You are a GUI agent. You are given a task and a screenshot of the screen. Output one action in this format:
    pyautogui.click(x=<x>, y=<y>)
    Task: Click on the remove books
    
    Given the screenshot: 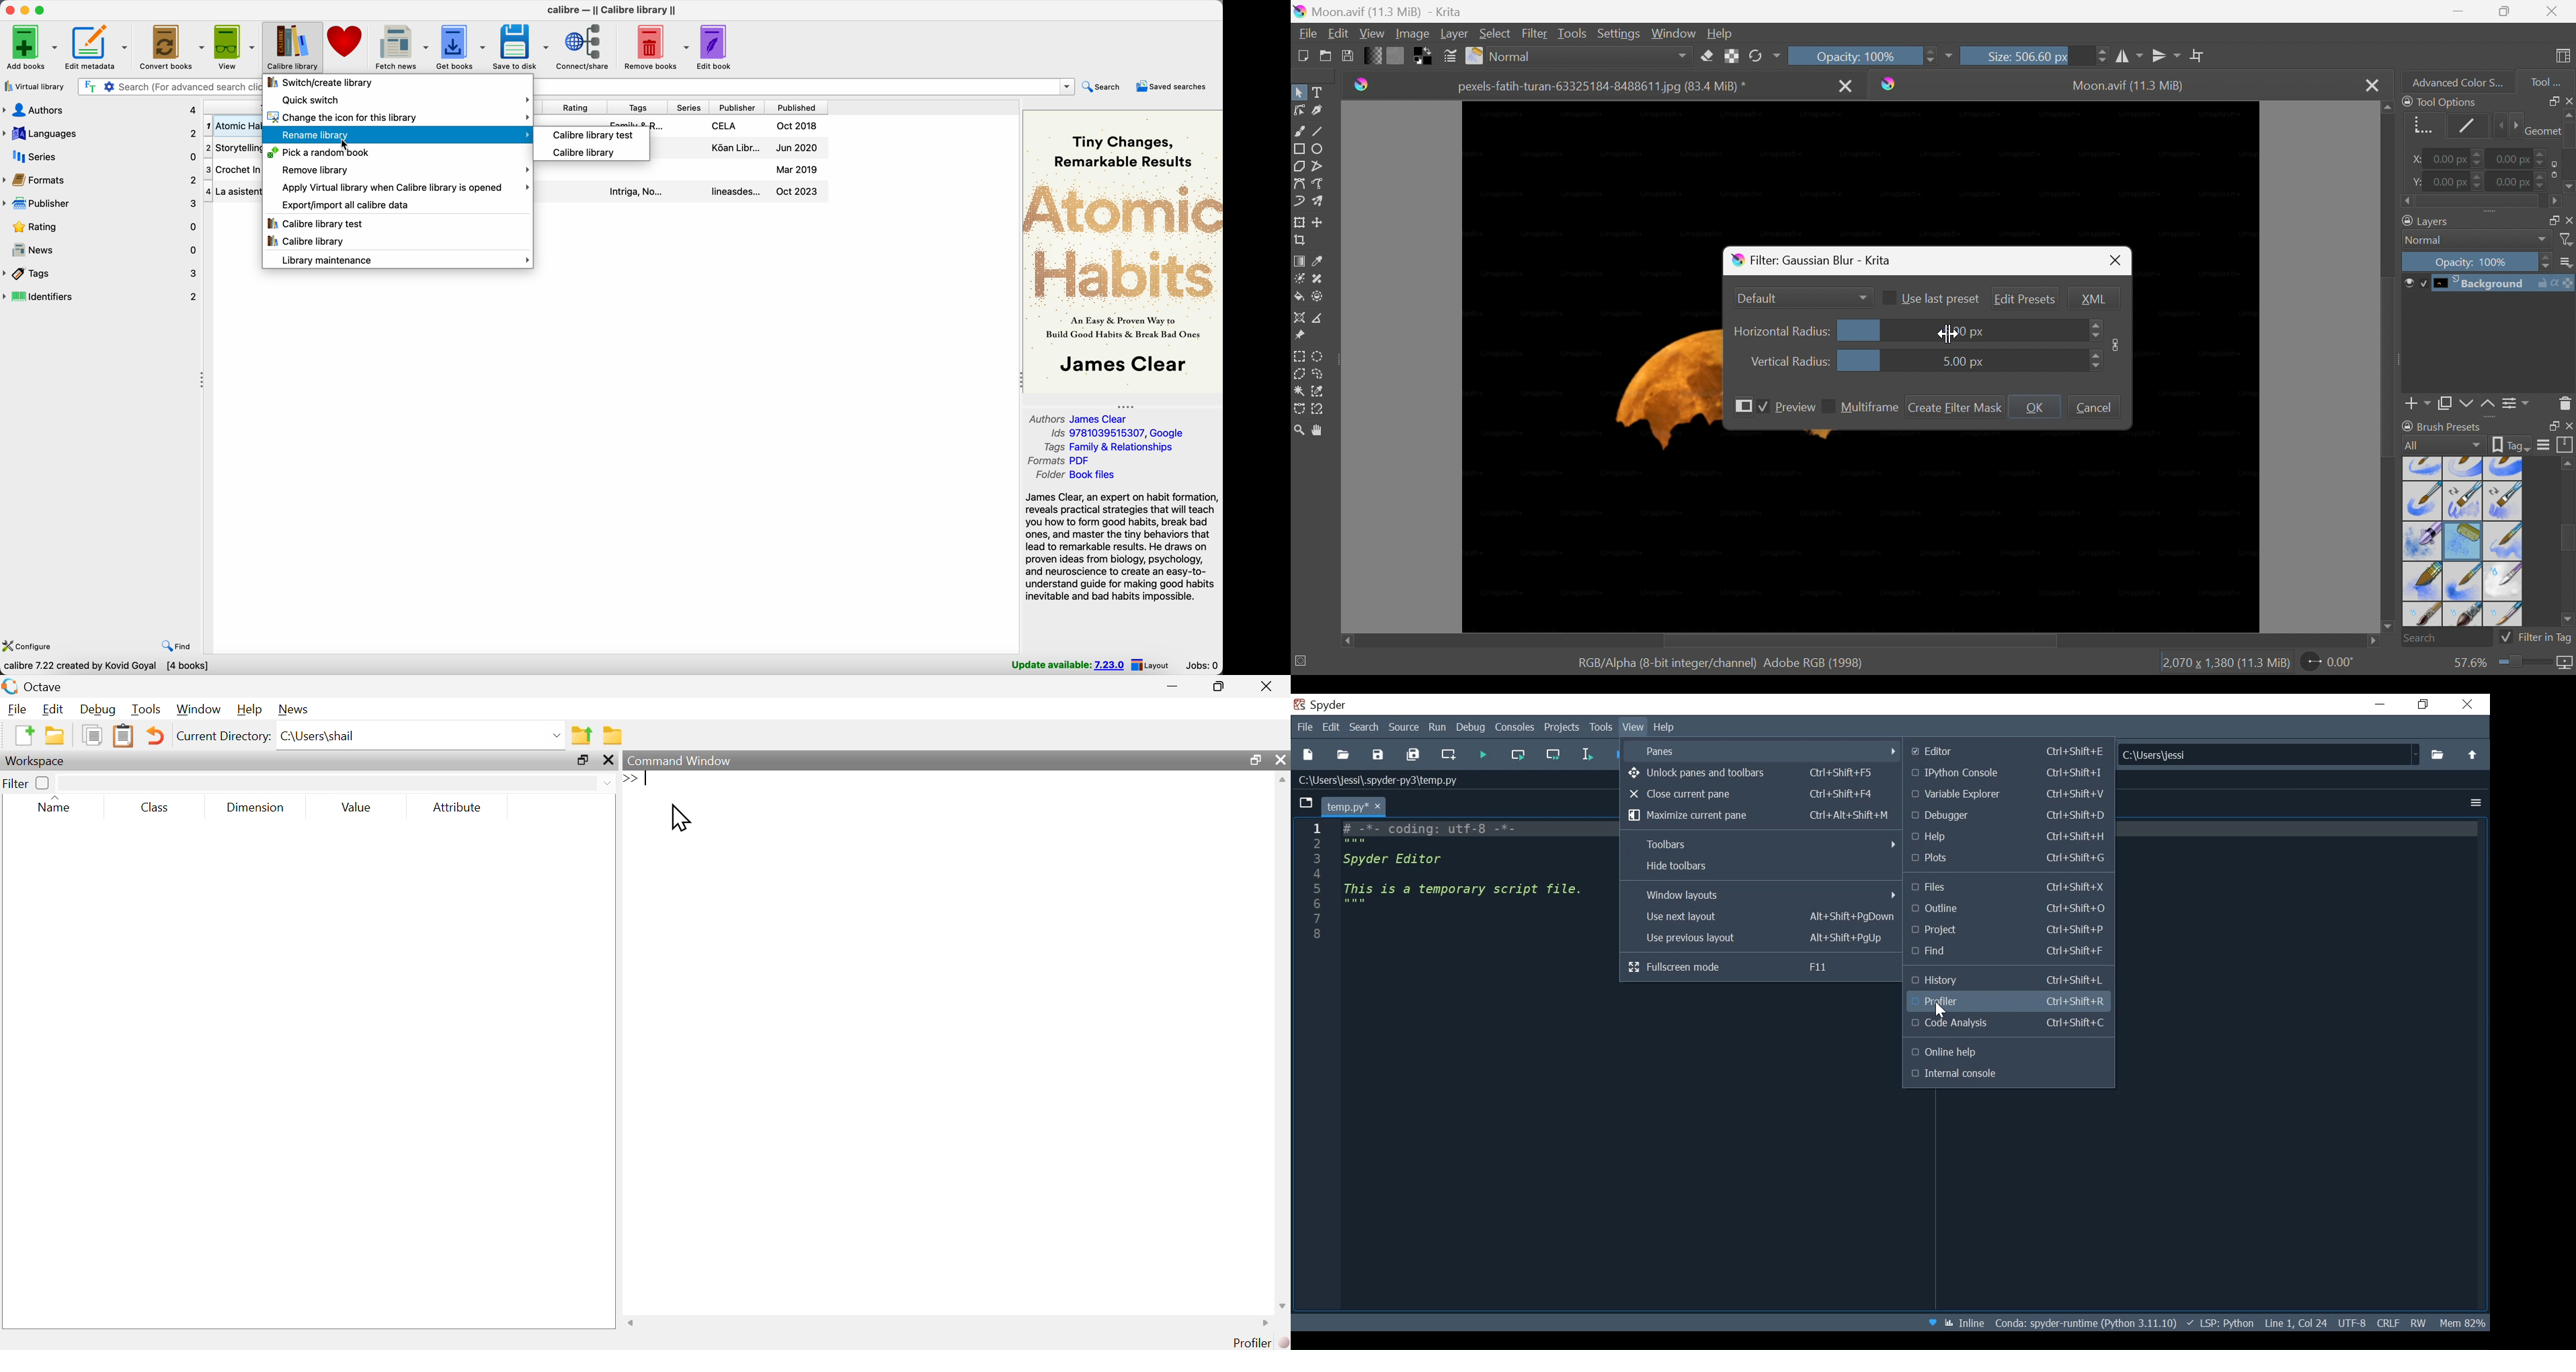 What is the action you would take?
    pyautogui.click(x=657, y=47)
    